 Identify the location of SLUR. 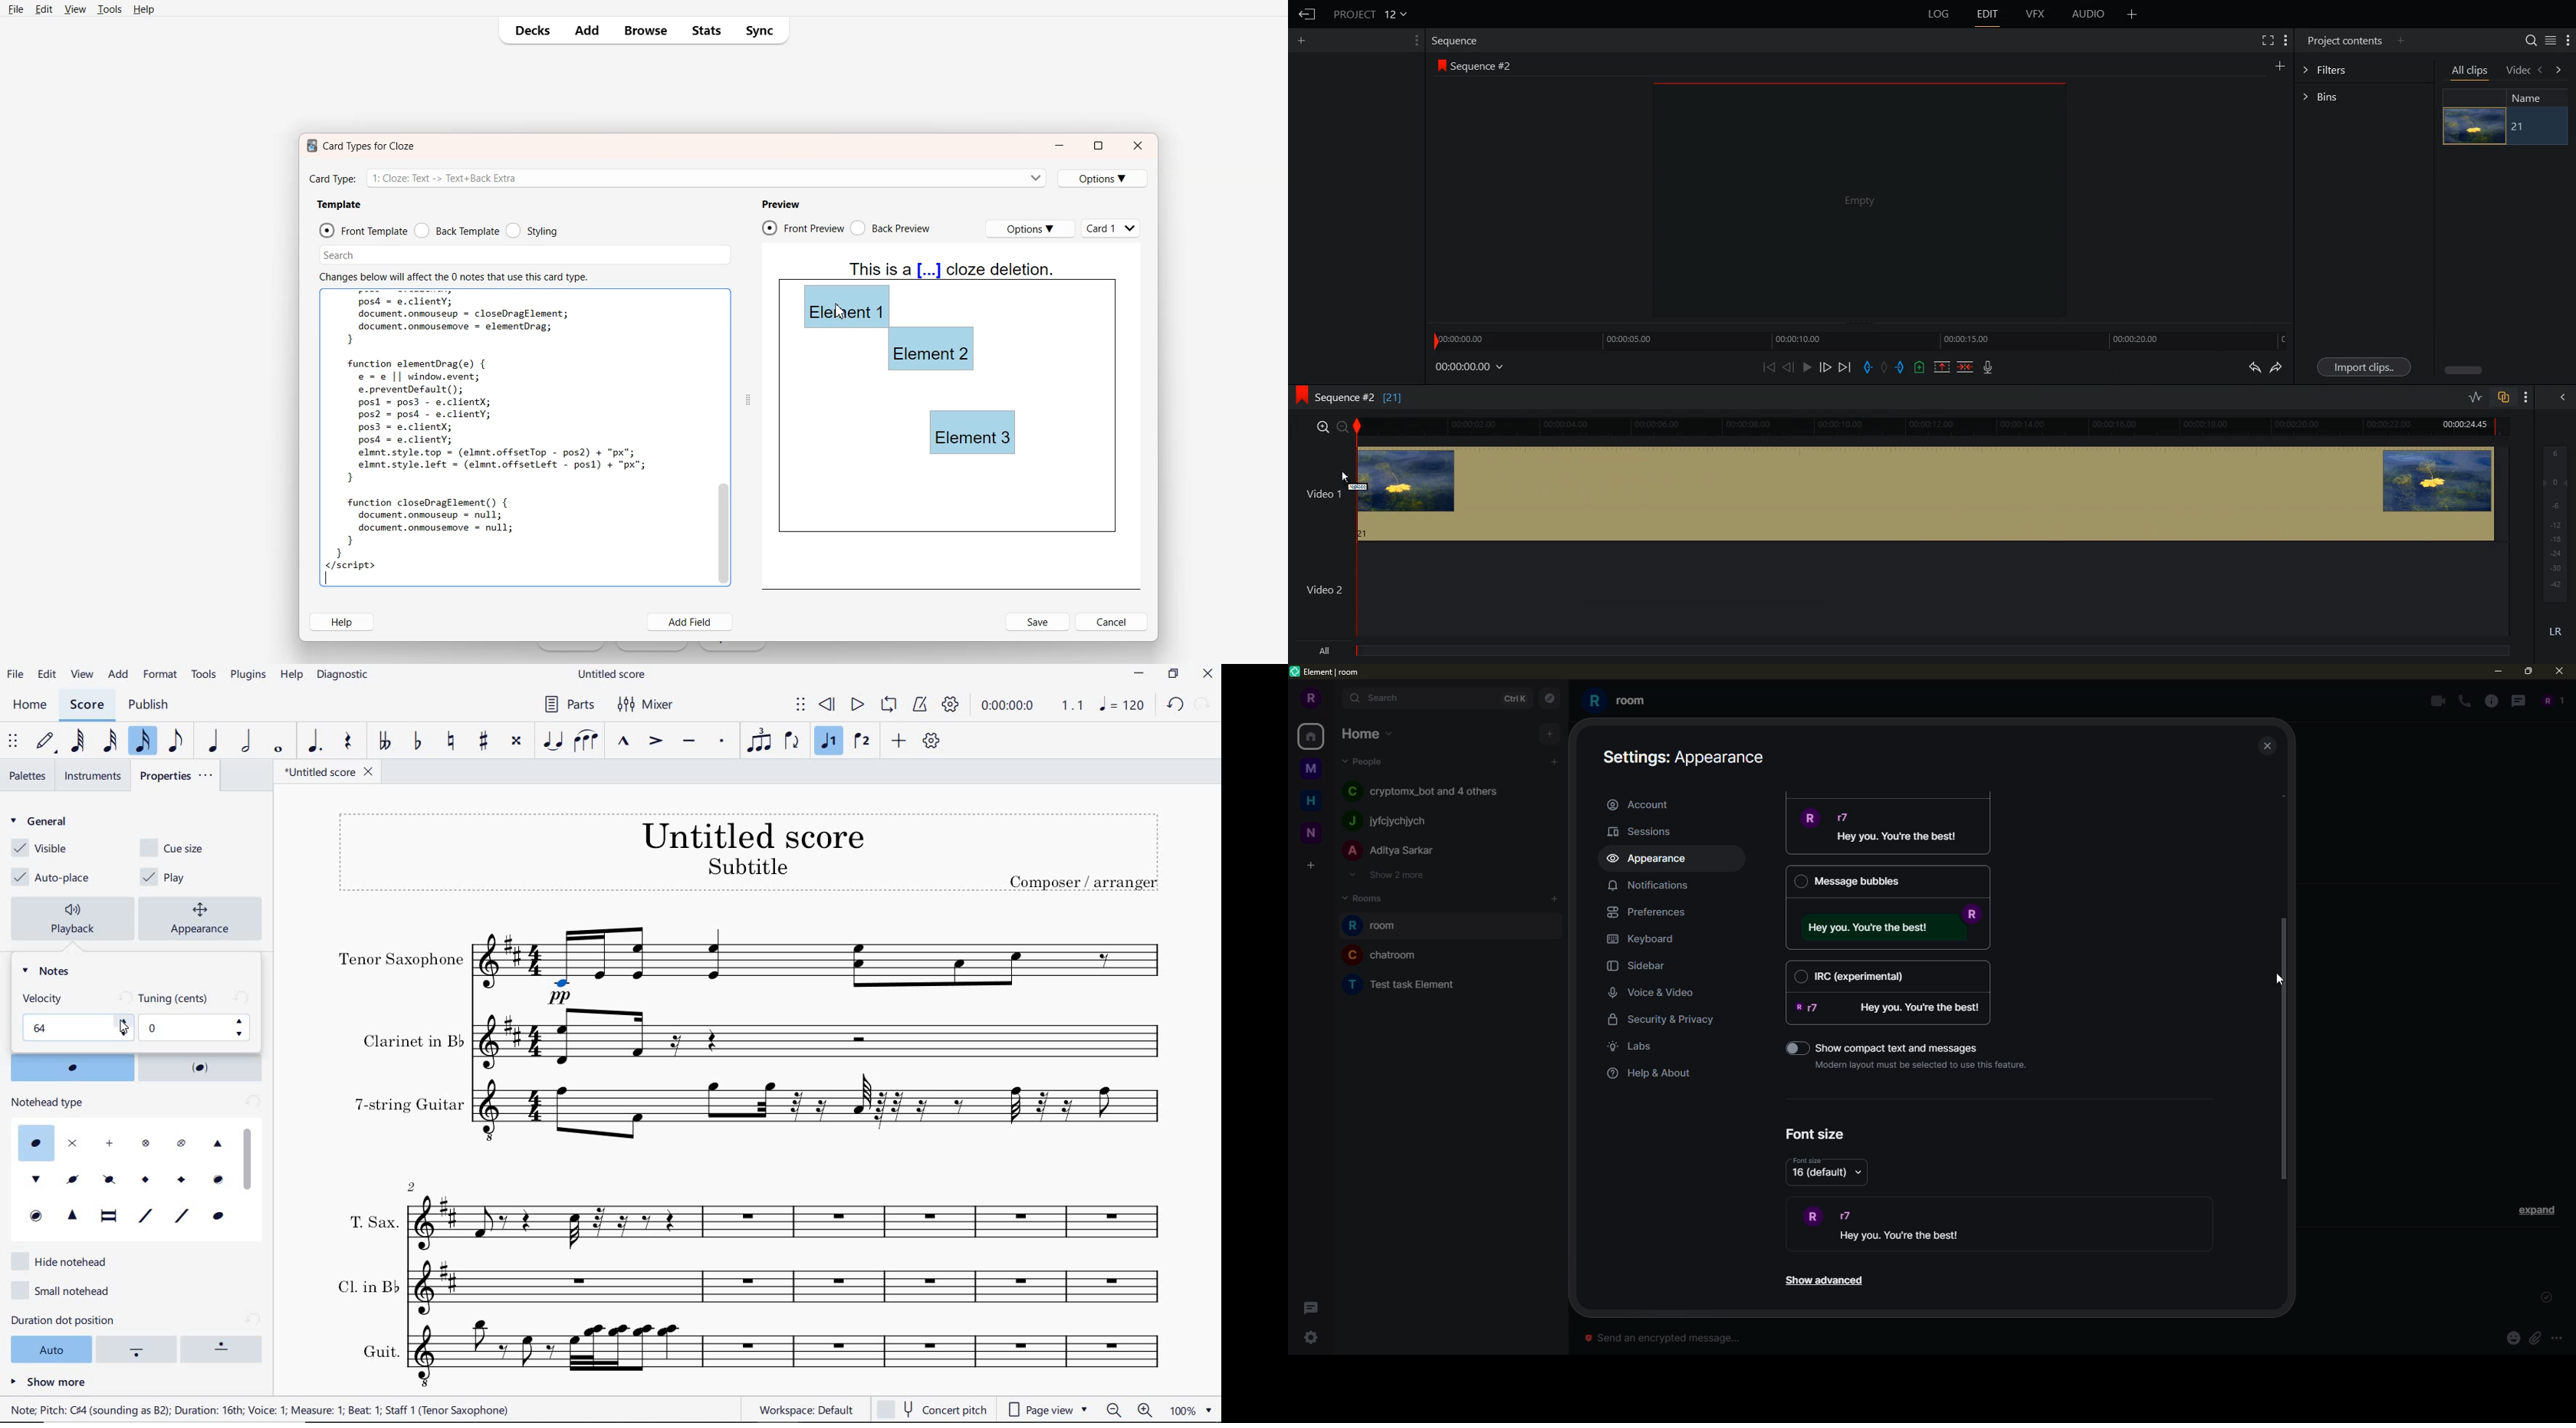
(588, 742).